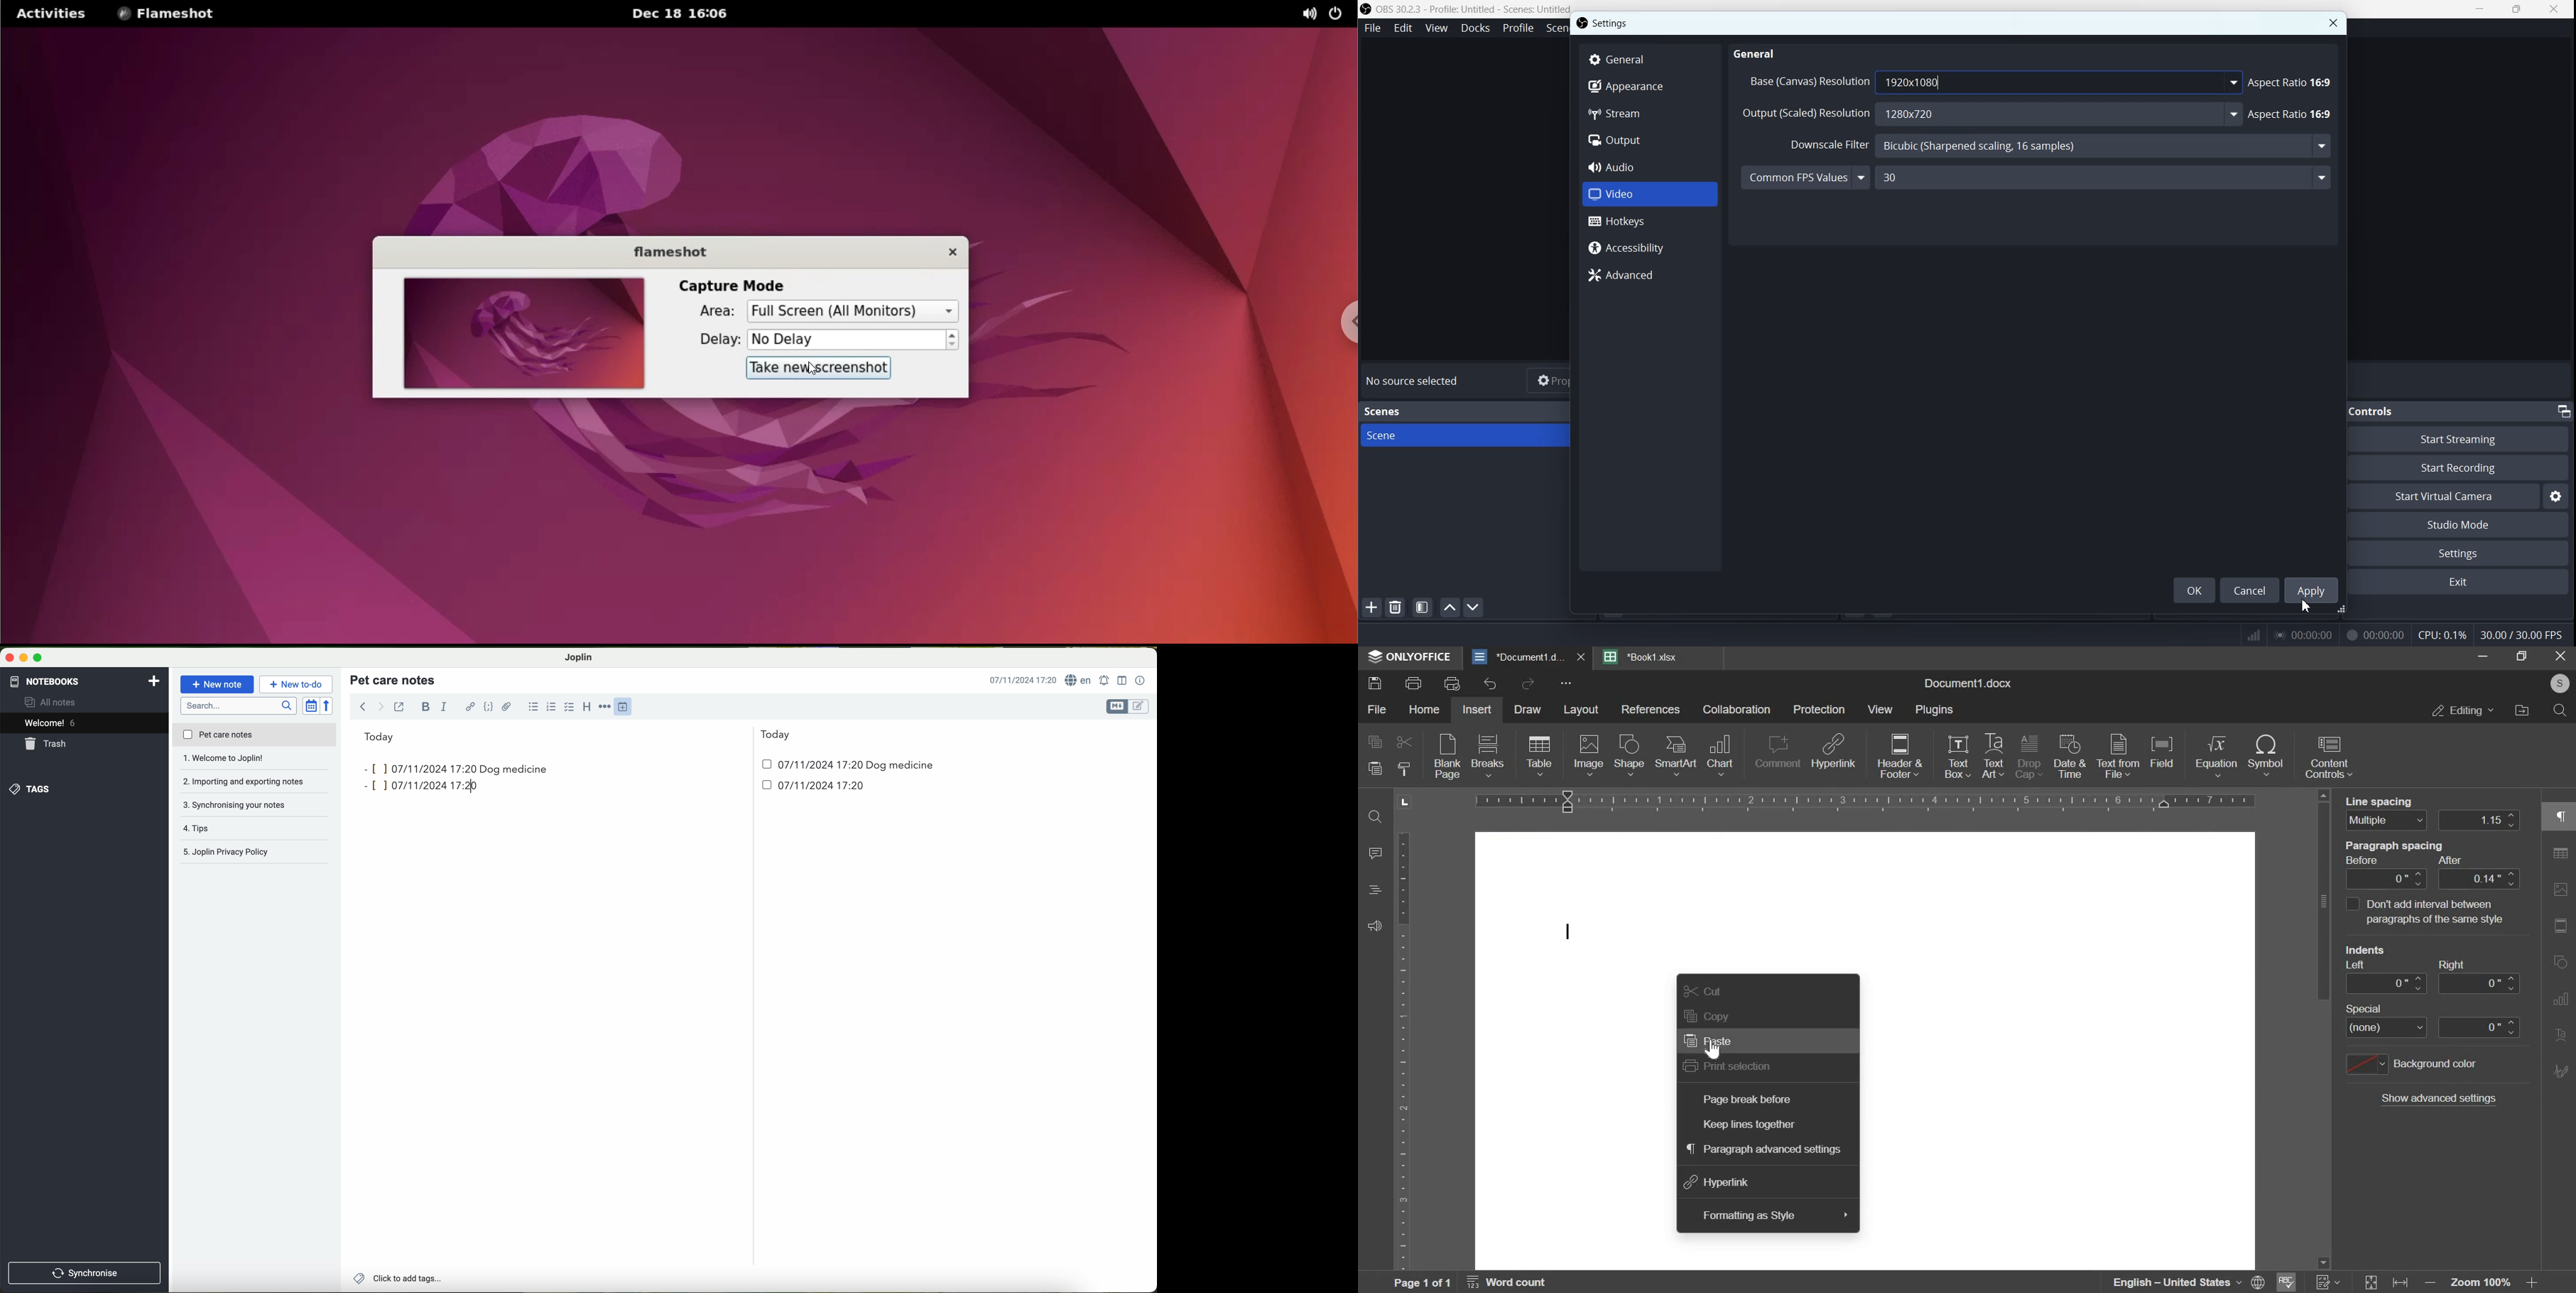  I want to click on after, so click(2480, 879).